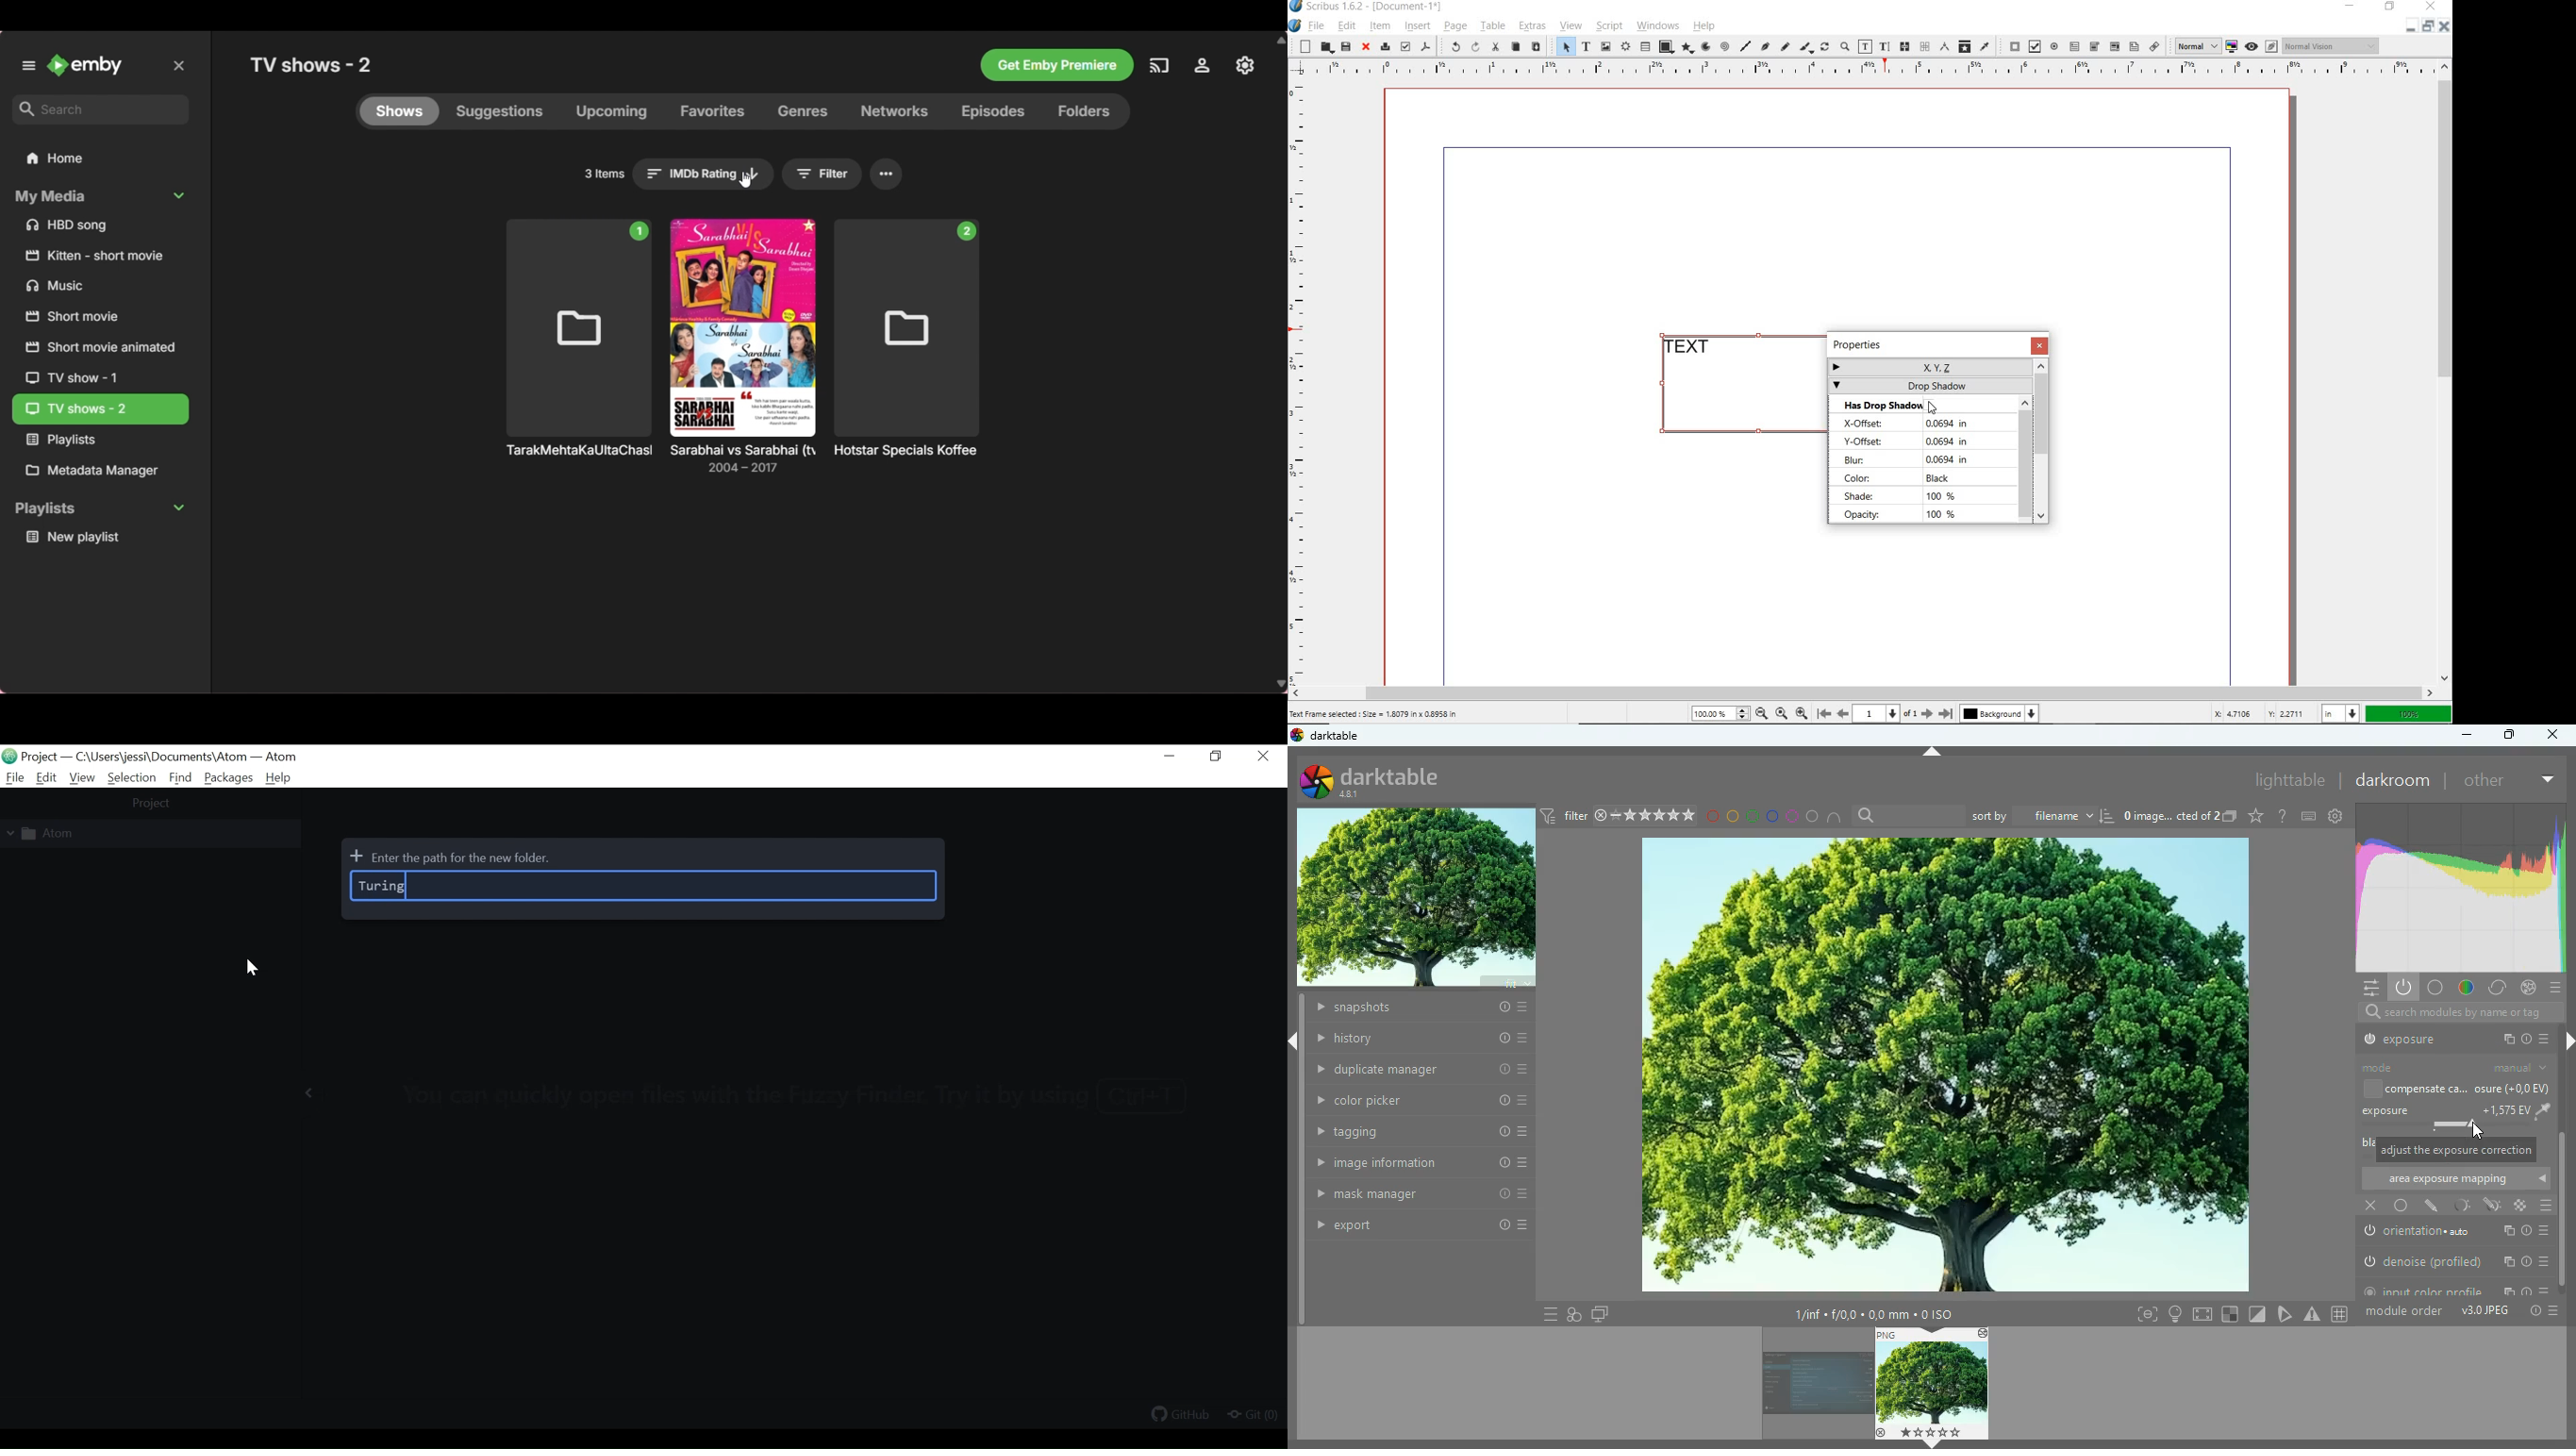 Image resolution: width=2576 pixels, height=1456 pixels. I want to click on more options, so click(2561, 1310).